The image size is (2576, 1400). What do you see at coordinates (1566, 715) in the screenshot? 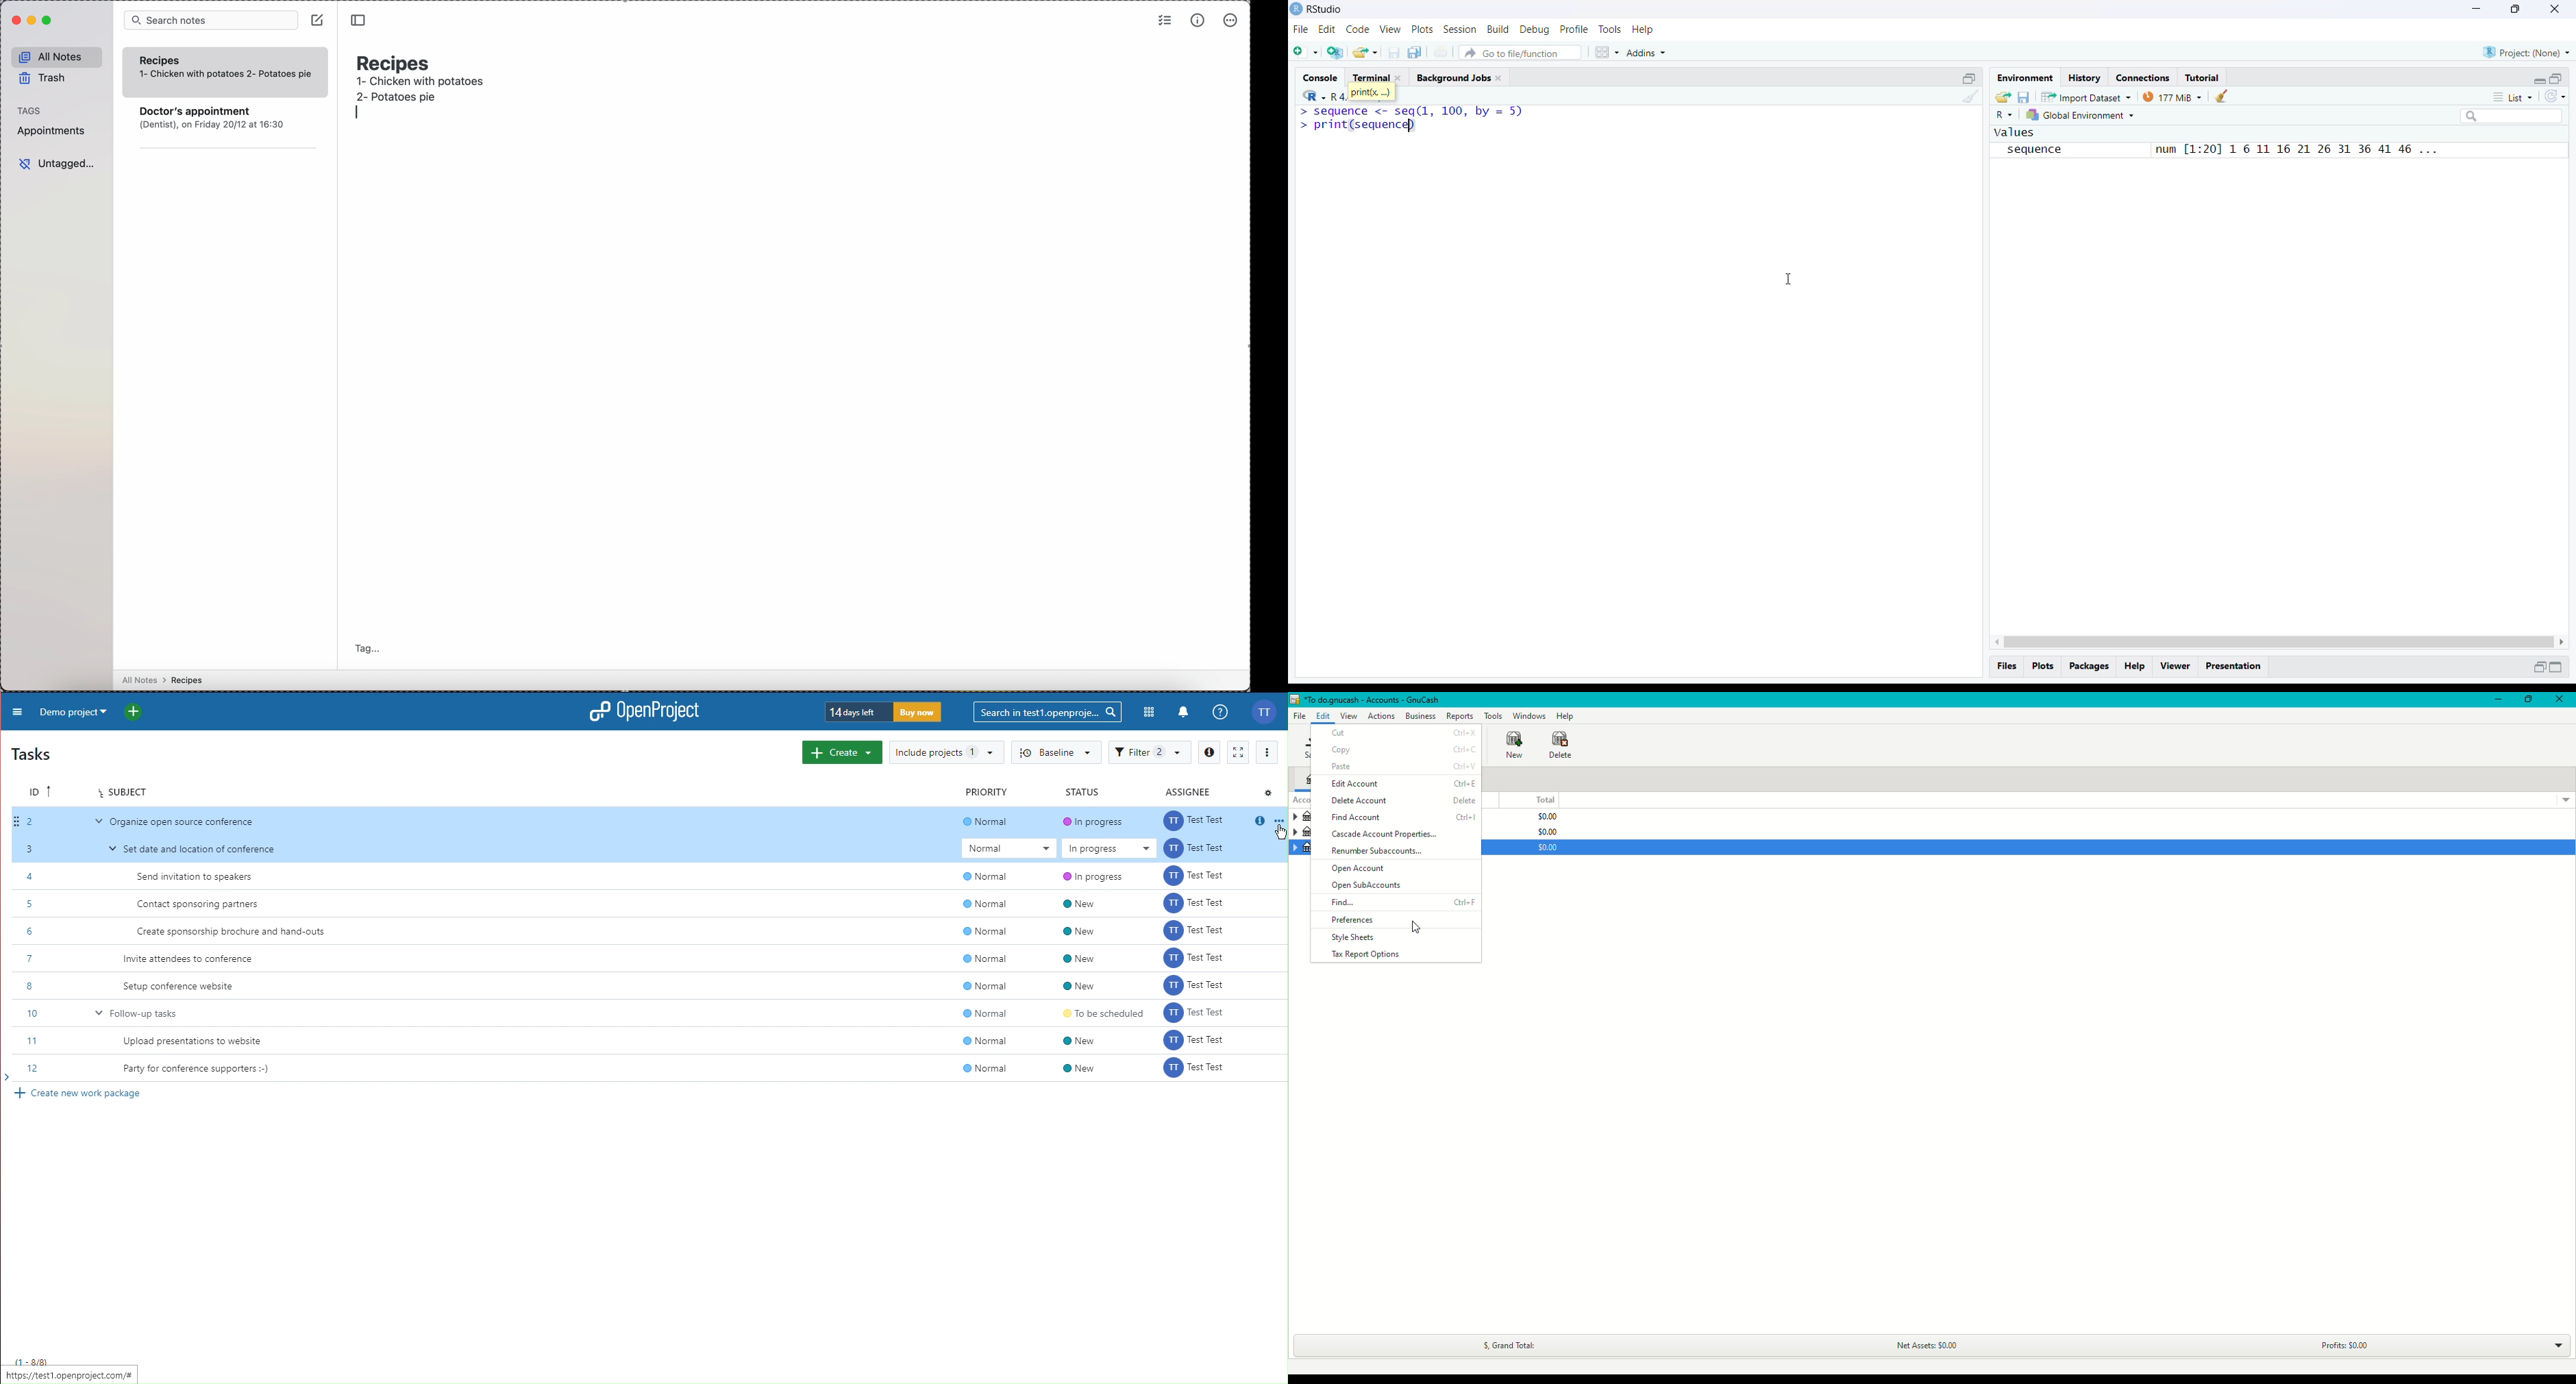
I see `Help` at bounding box center [1566, 715].